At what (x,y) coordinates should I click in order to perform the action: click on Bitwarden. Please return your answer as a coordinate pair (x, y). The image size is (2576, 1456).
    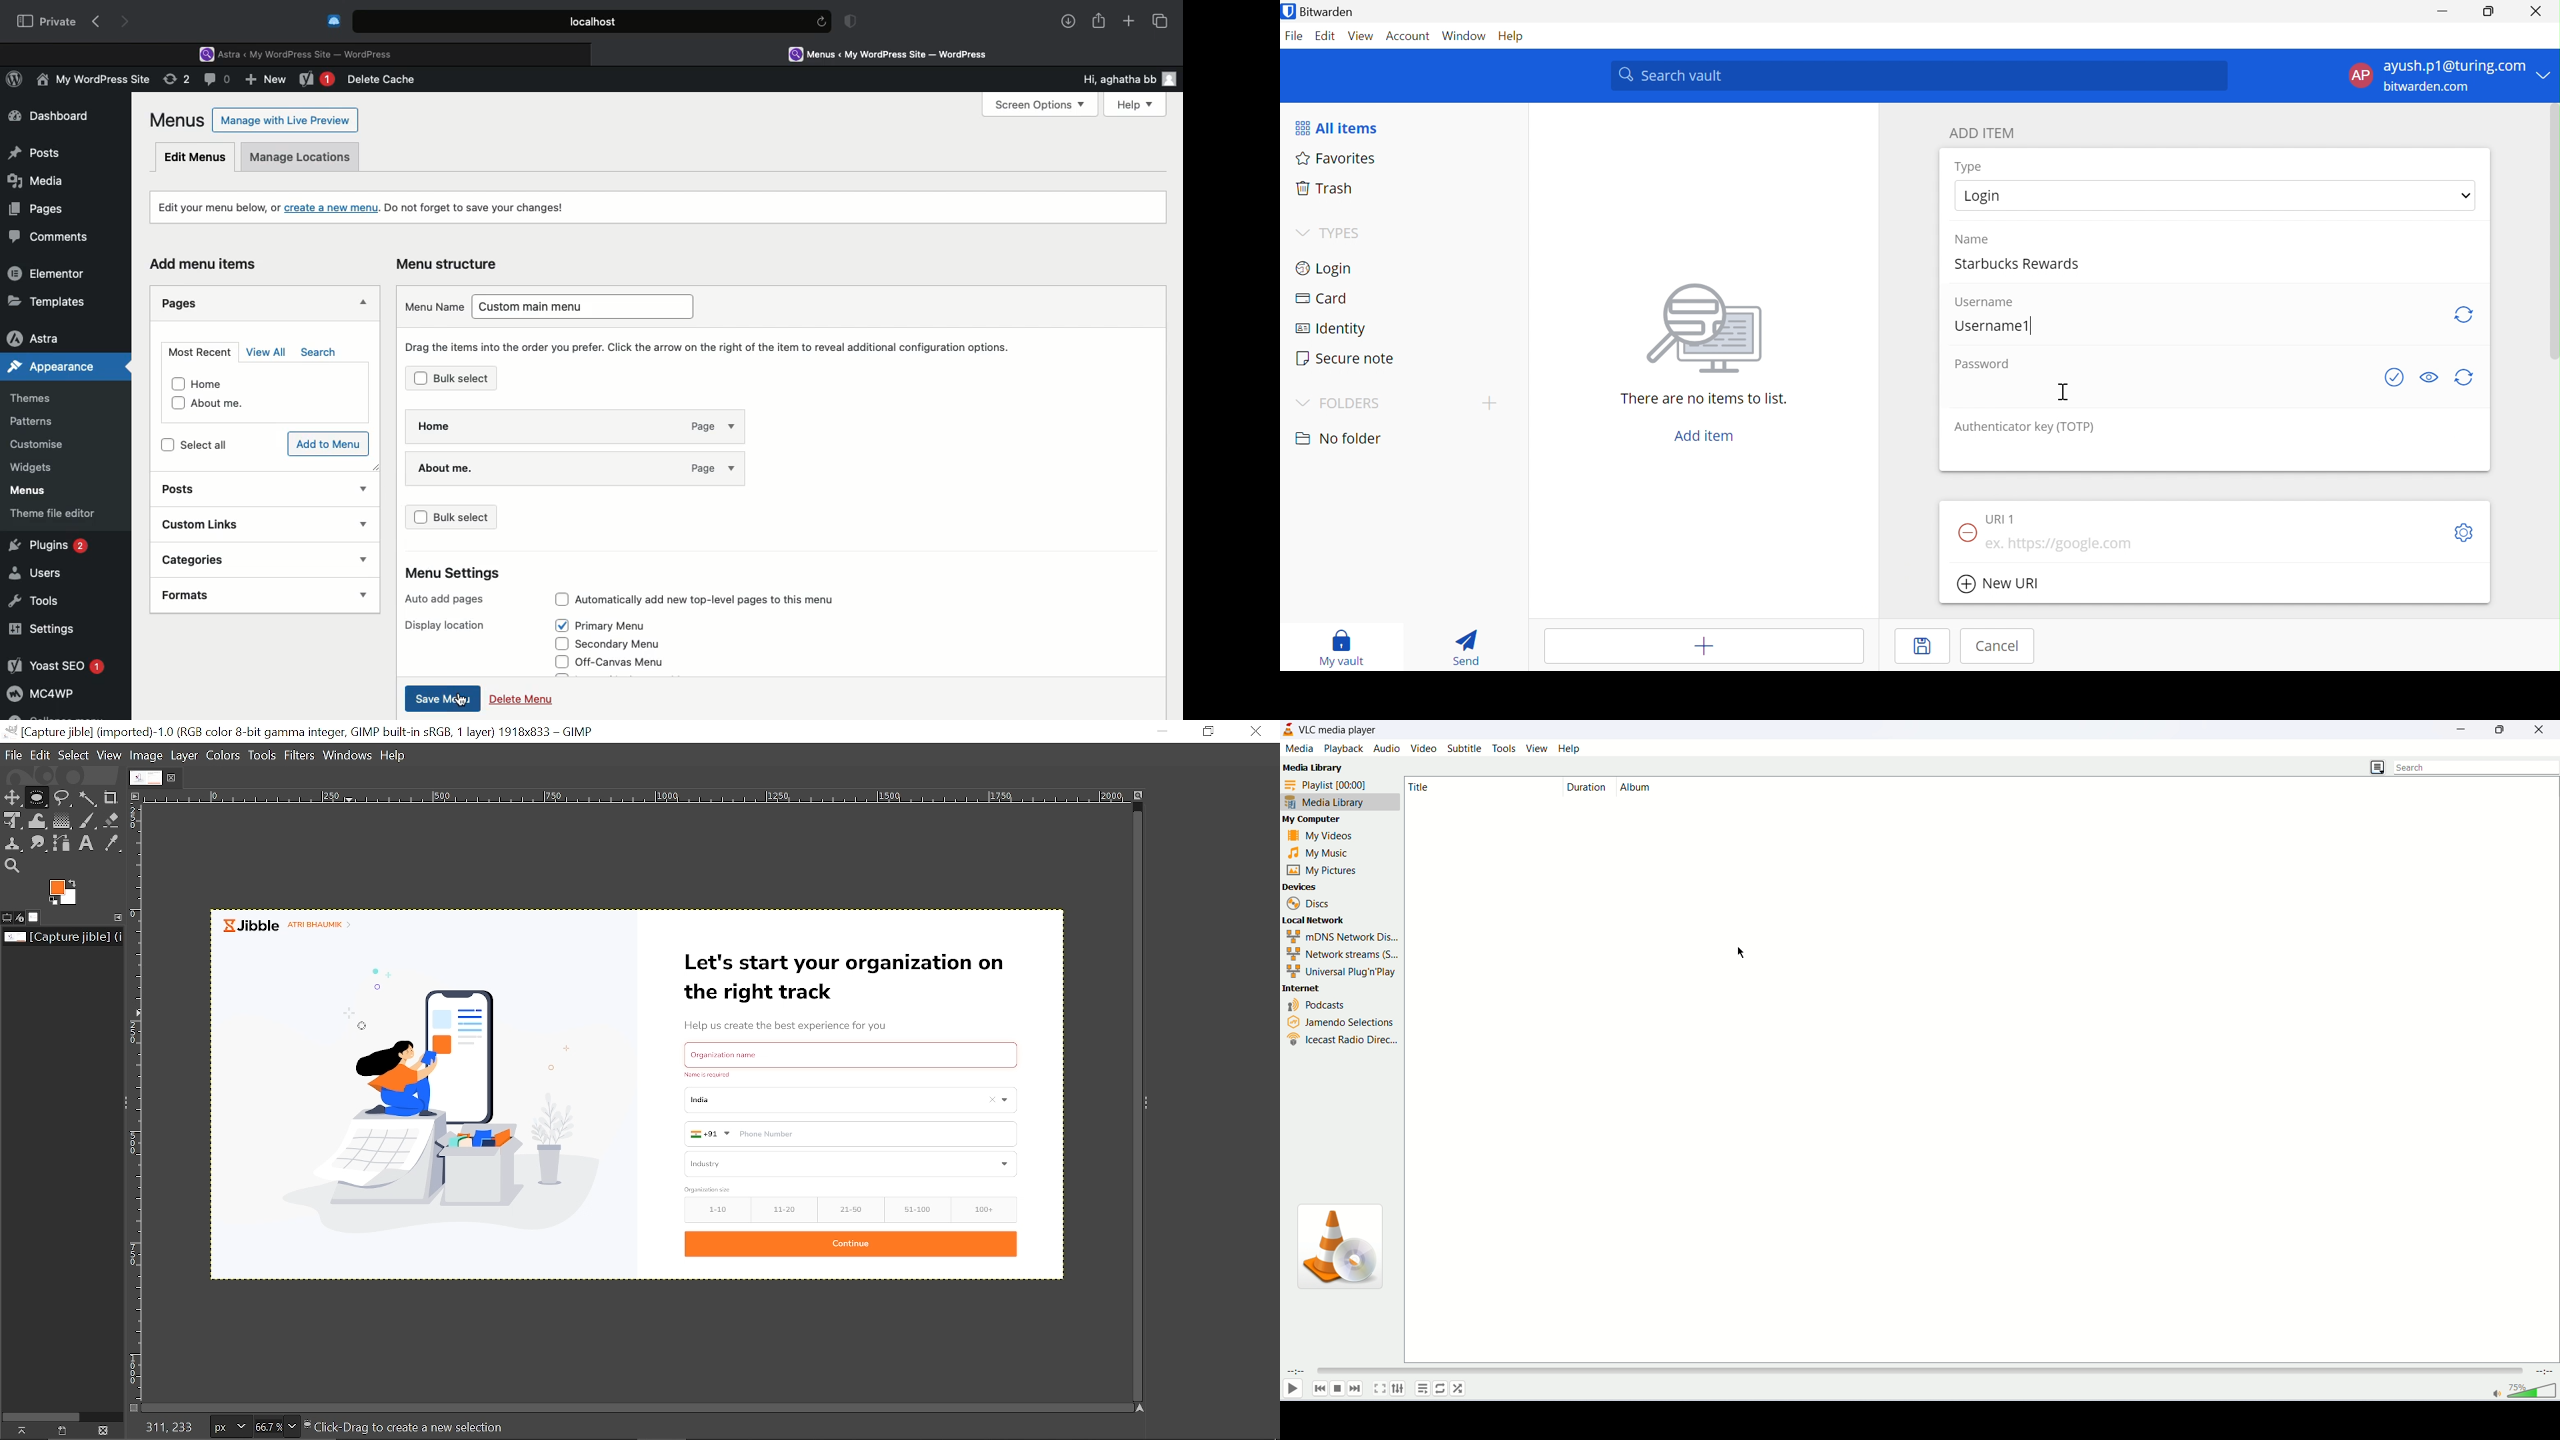
    Looking at the image, I should click on (1321, 11).